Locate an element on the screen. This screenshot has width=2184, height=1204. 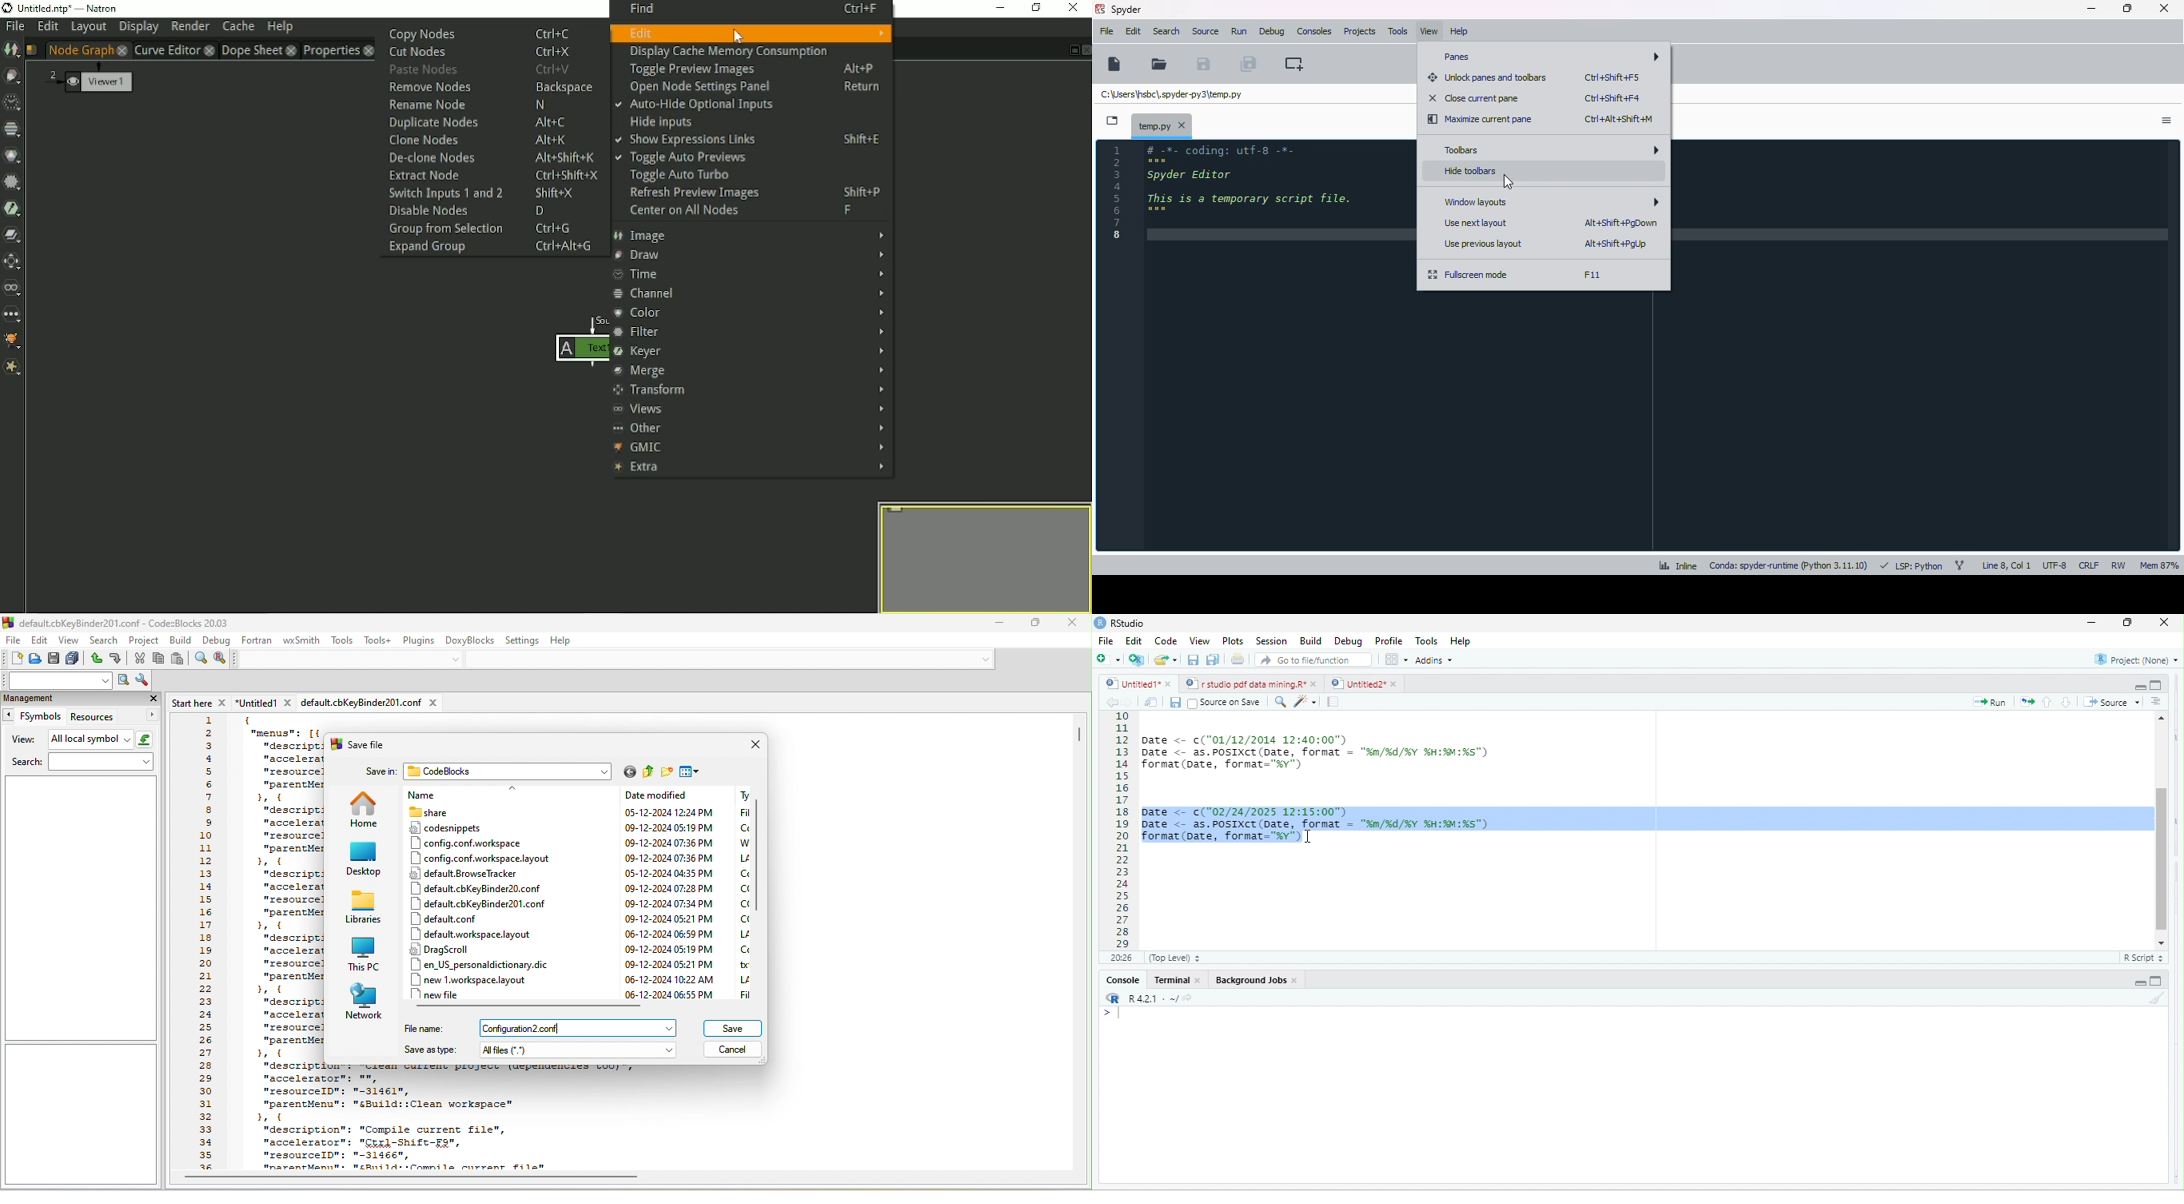
close current pane is located at coordinates (1473, 98).